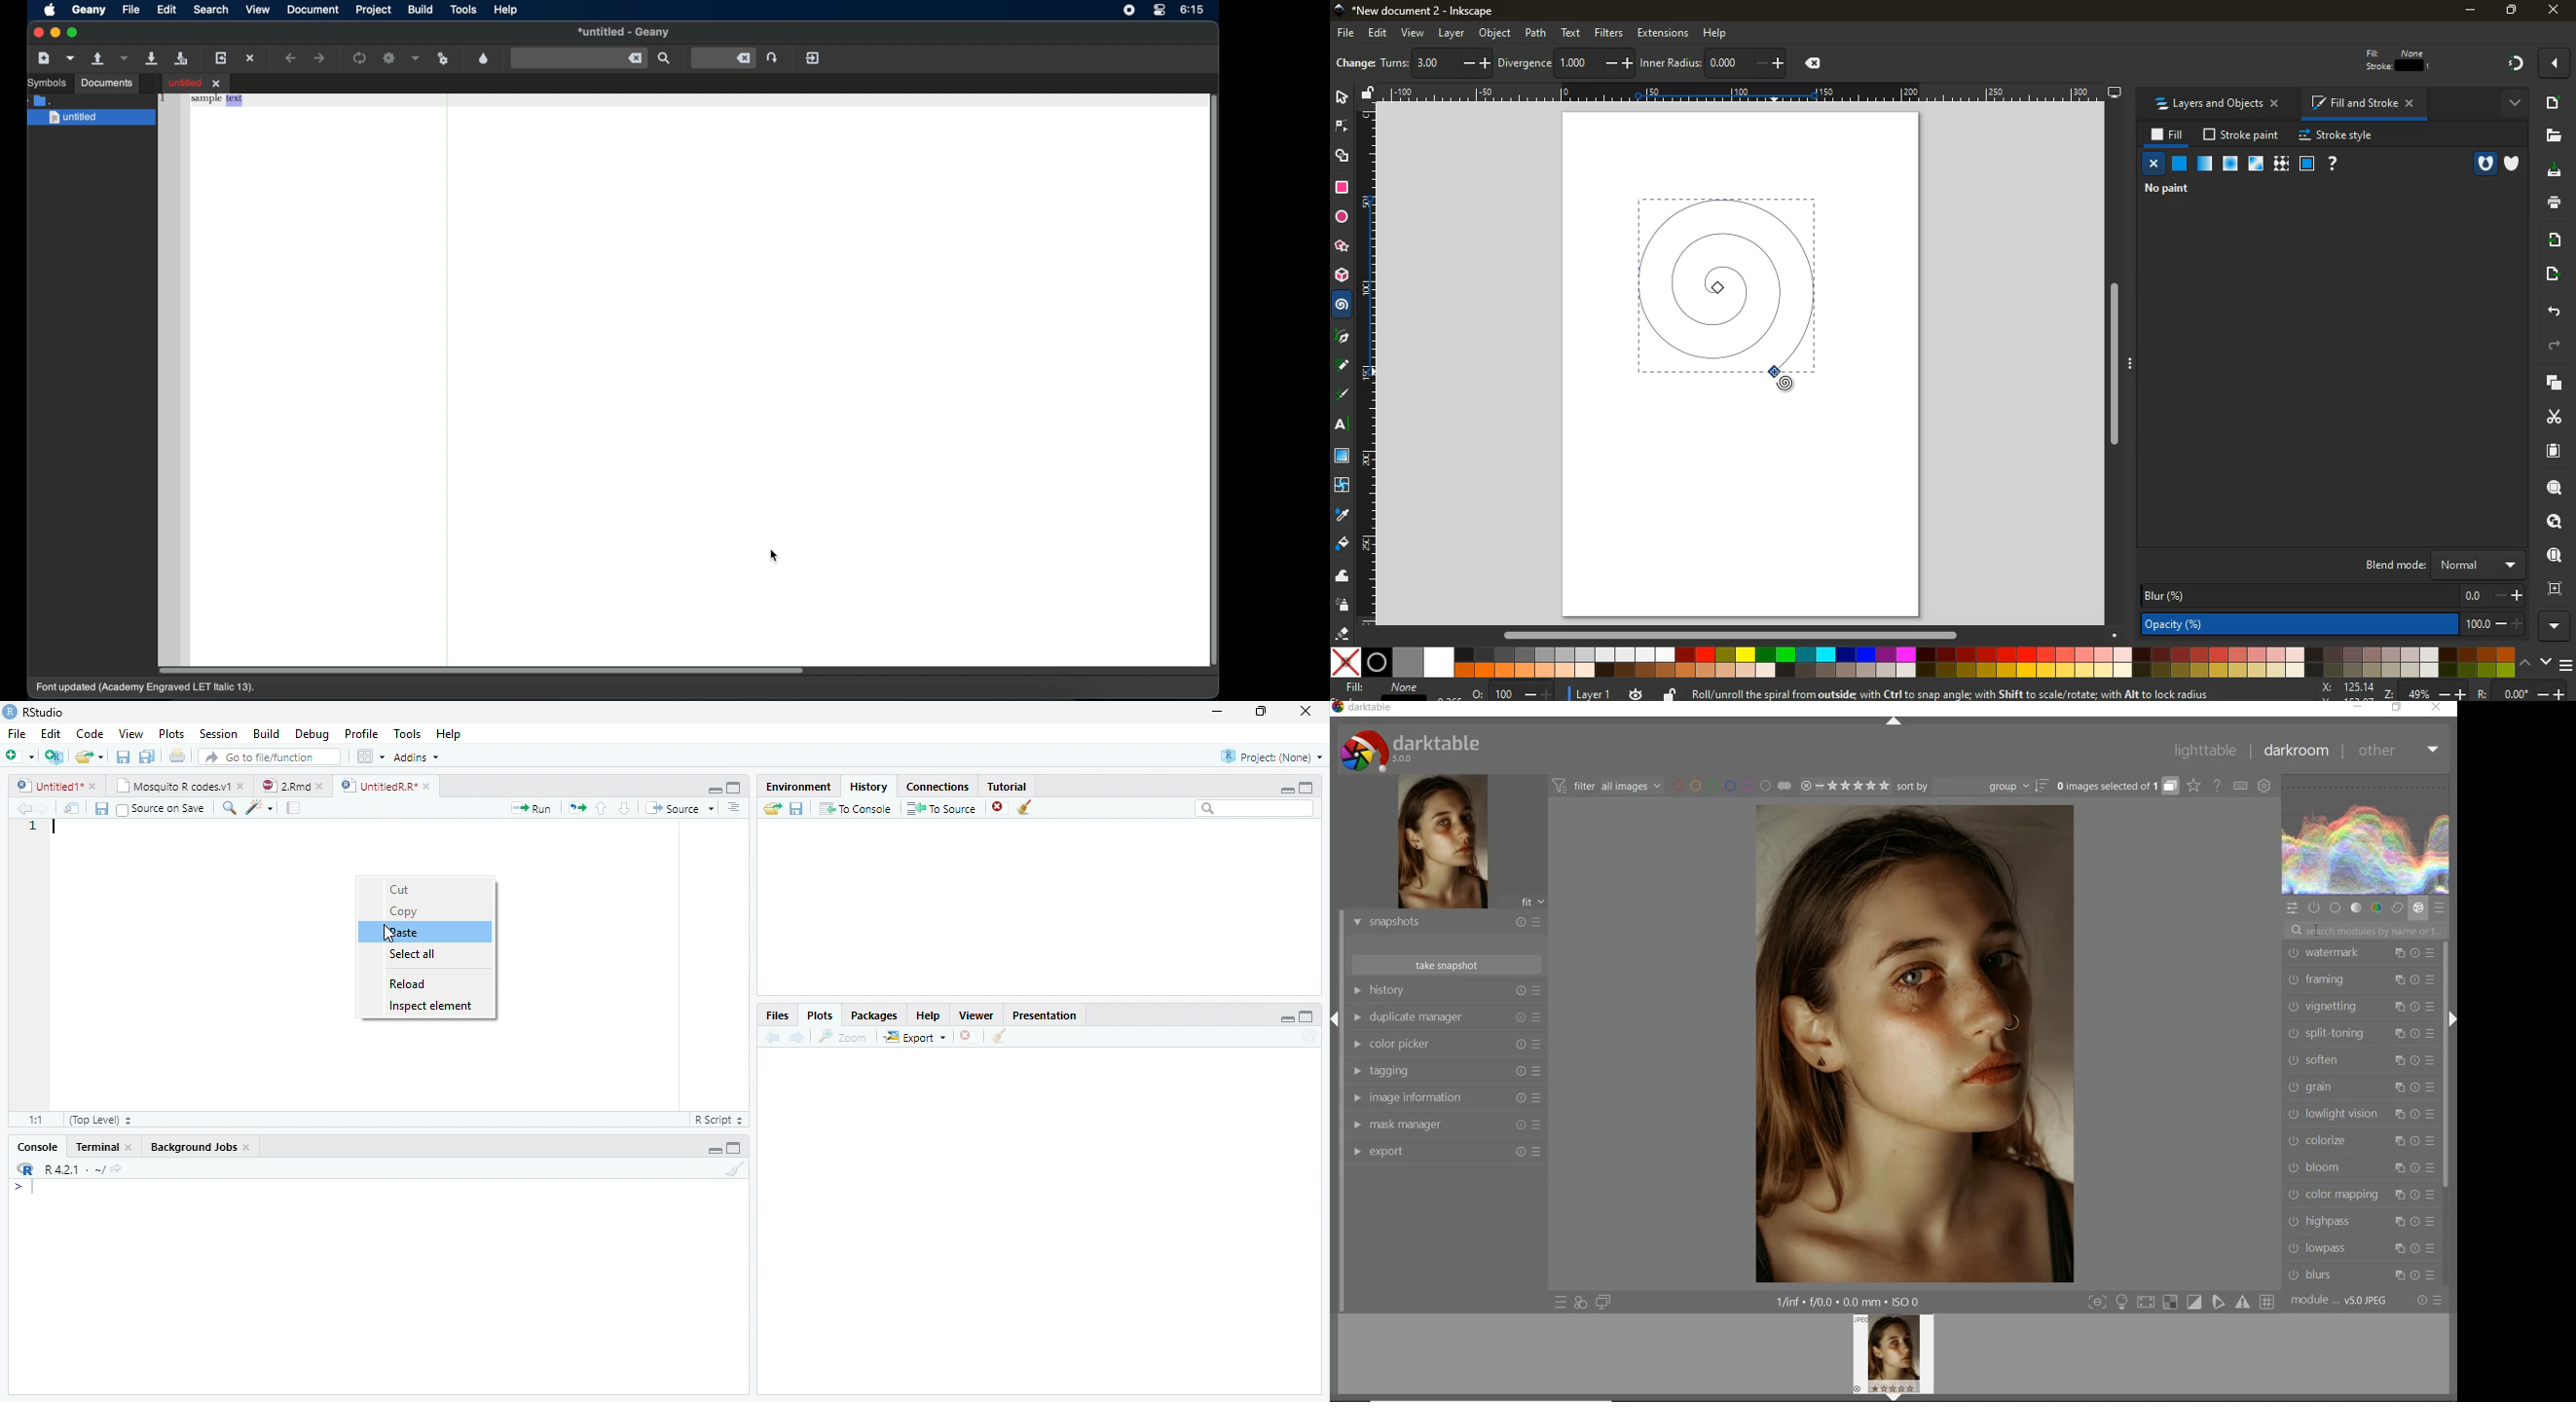 The height and width of the screenshot is (1428, 2576). I want to click on frame, so click(2554, 591).